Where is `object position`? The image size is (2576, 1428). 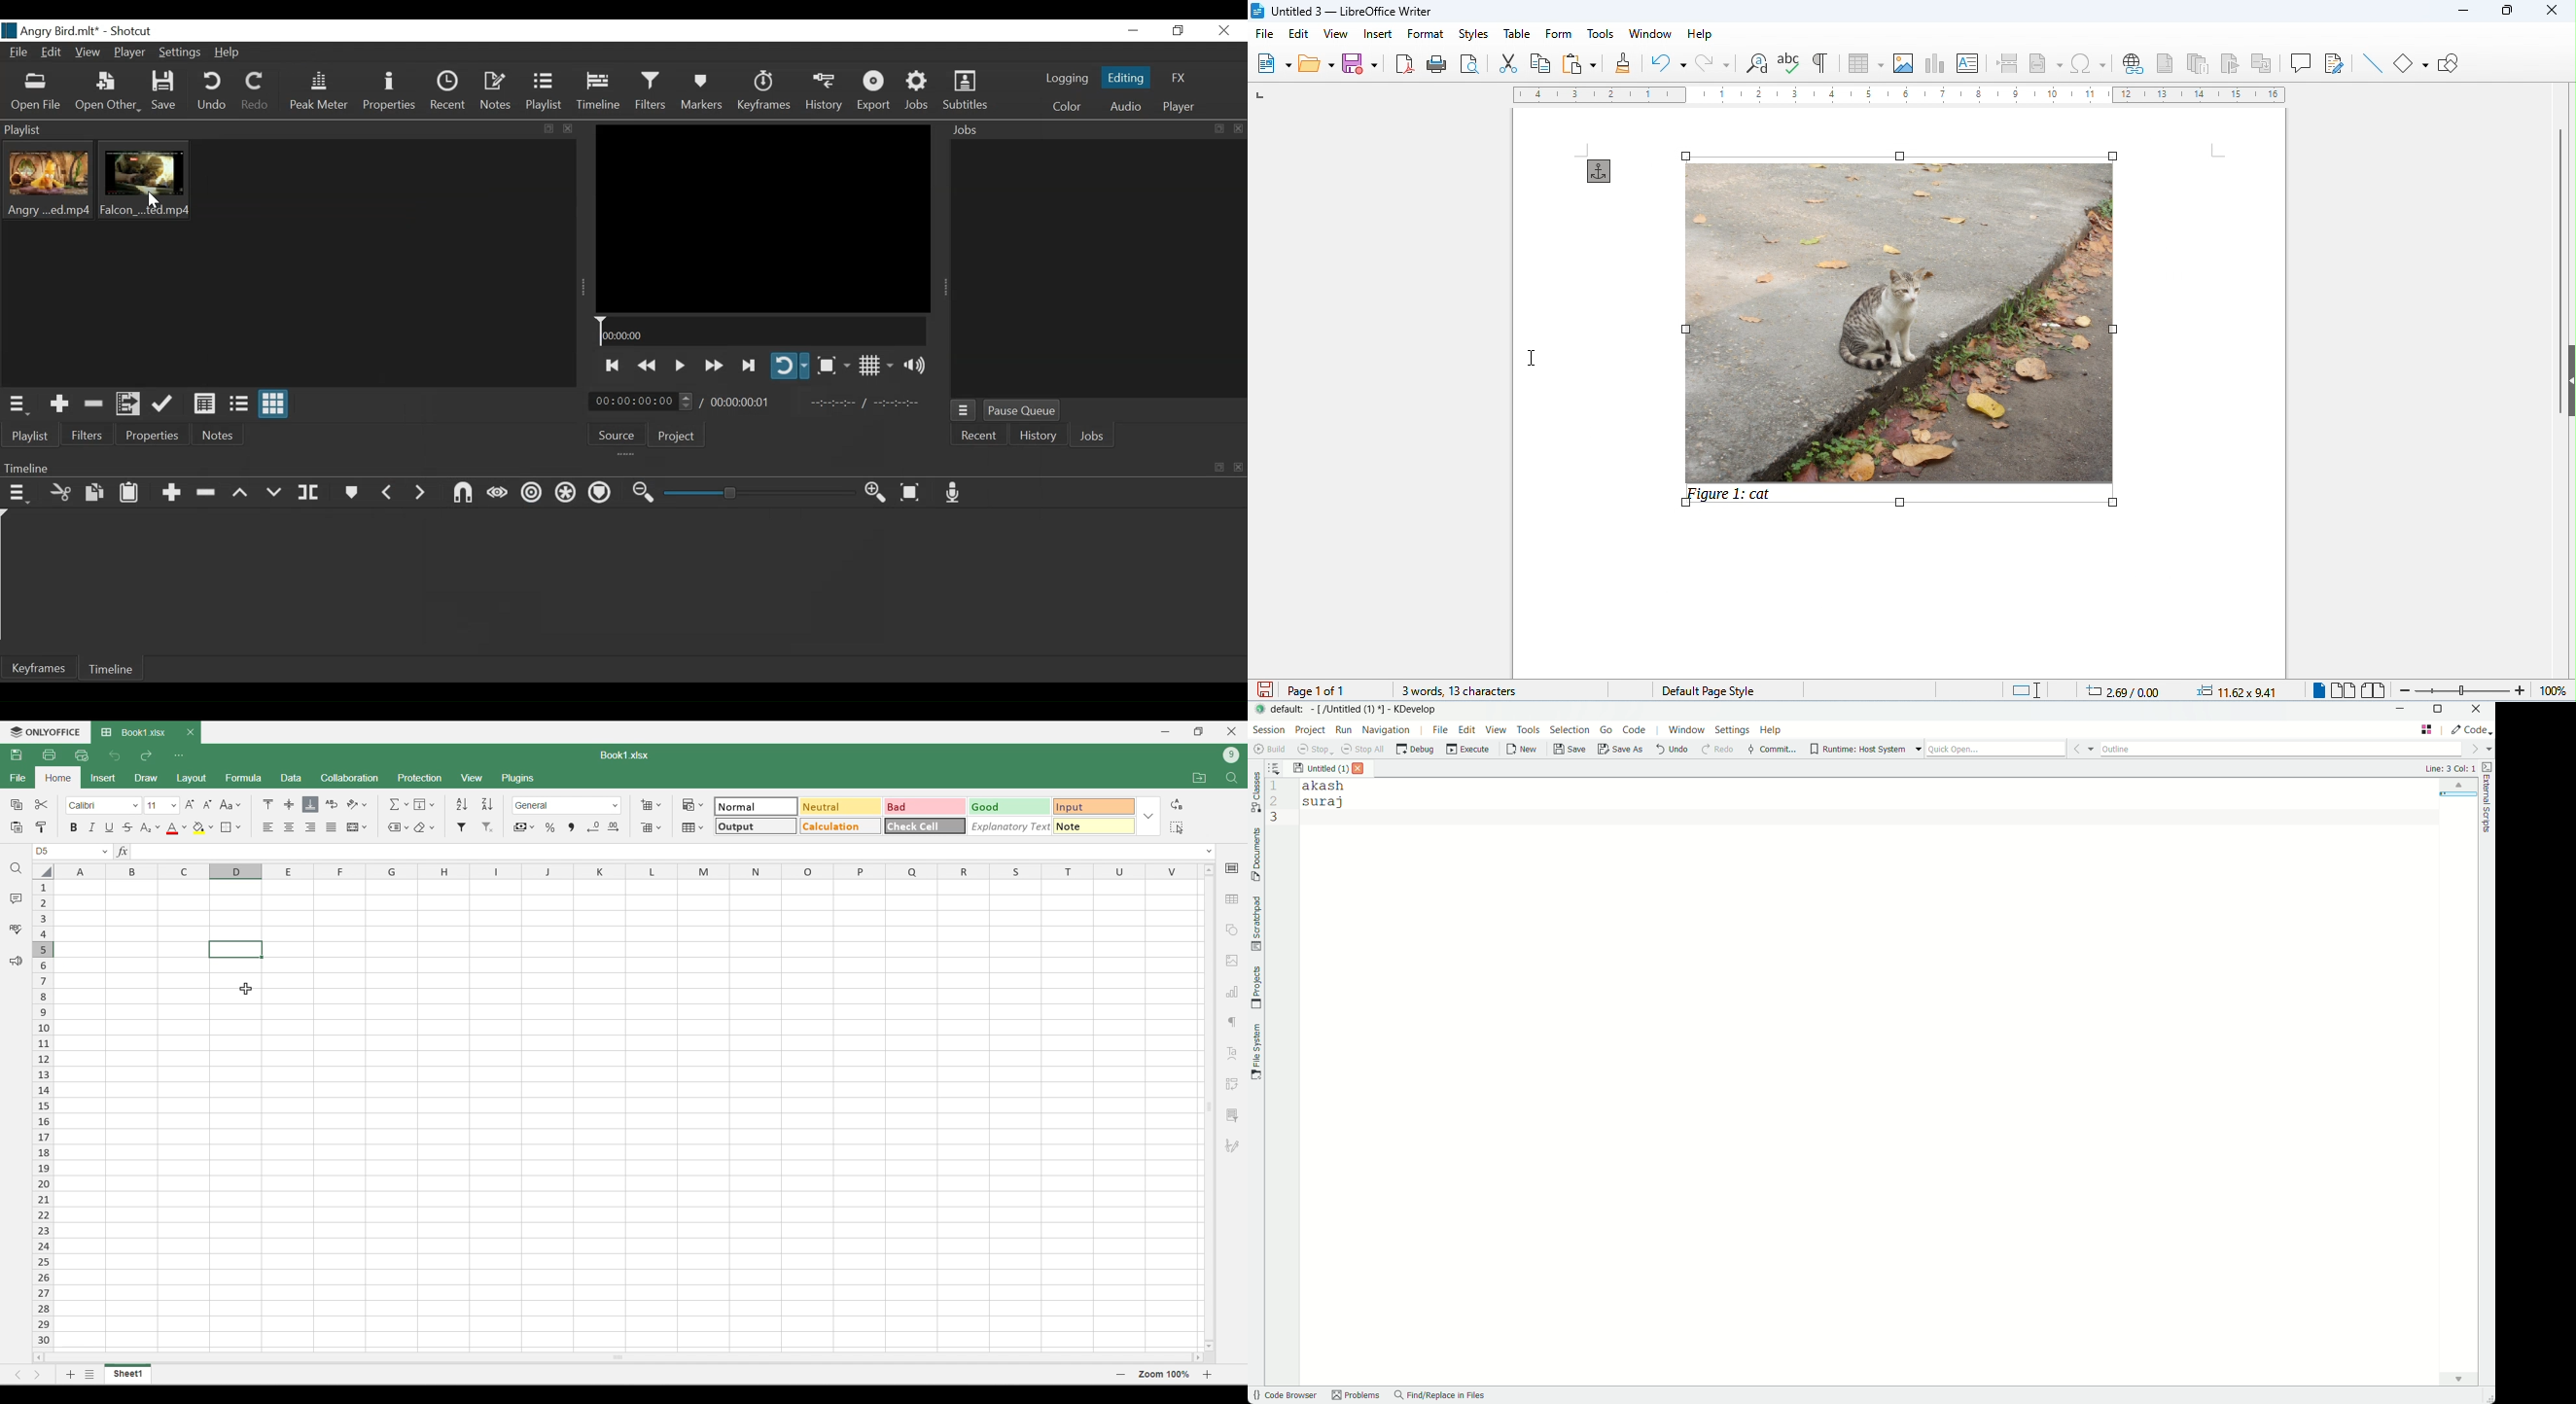 object position is located at coordinates (2239, 690).